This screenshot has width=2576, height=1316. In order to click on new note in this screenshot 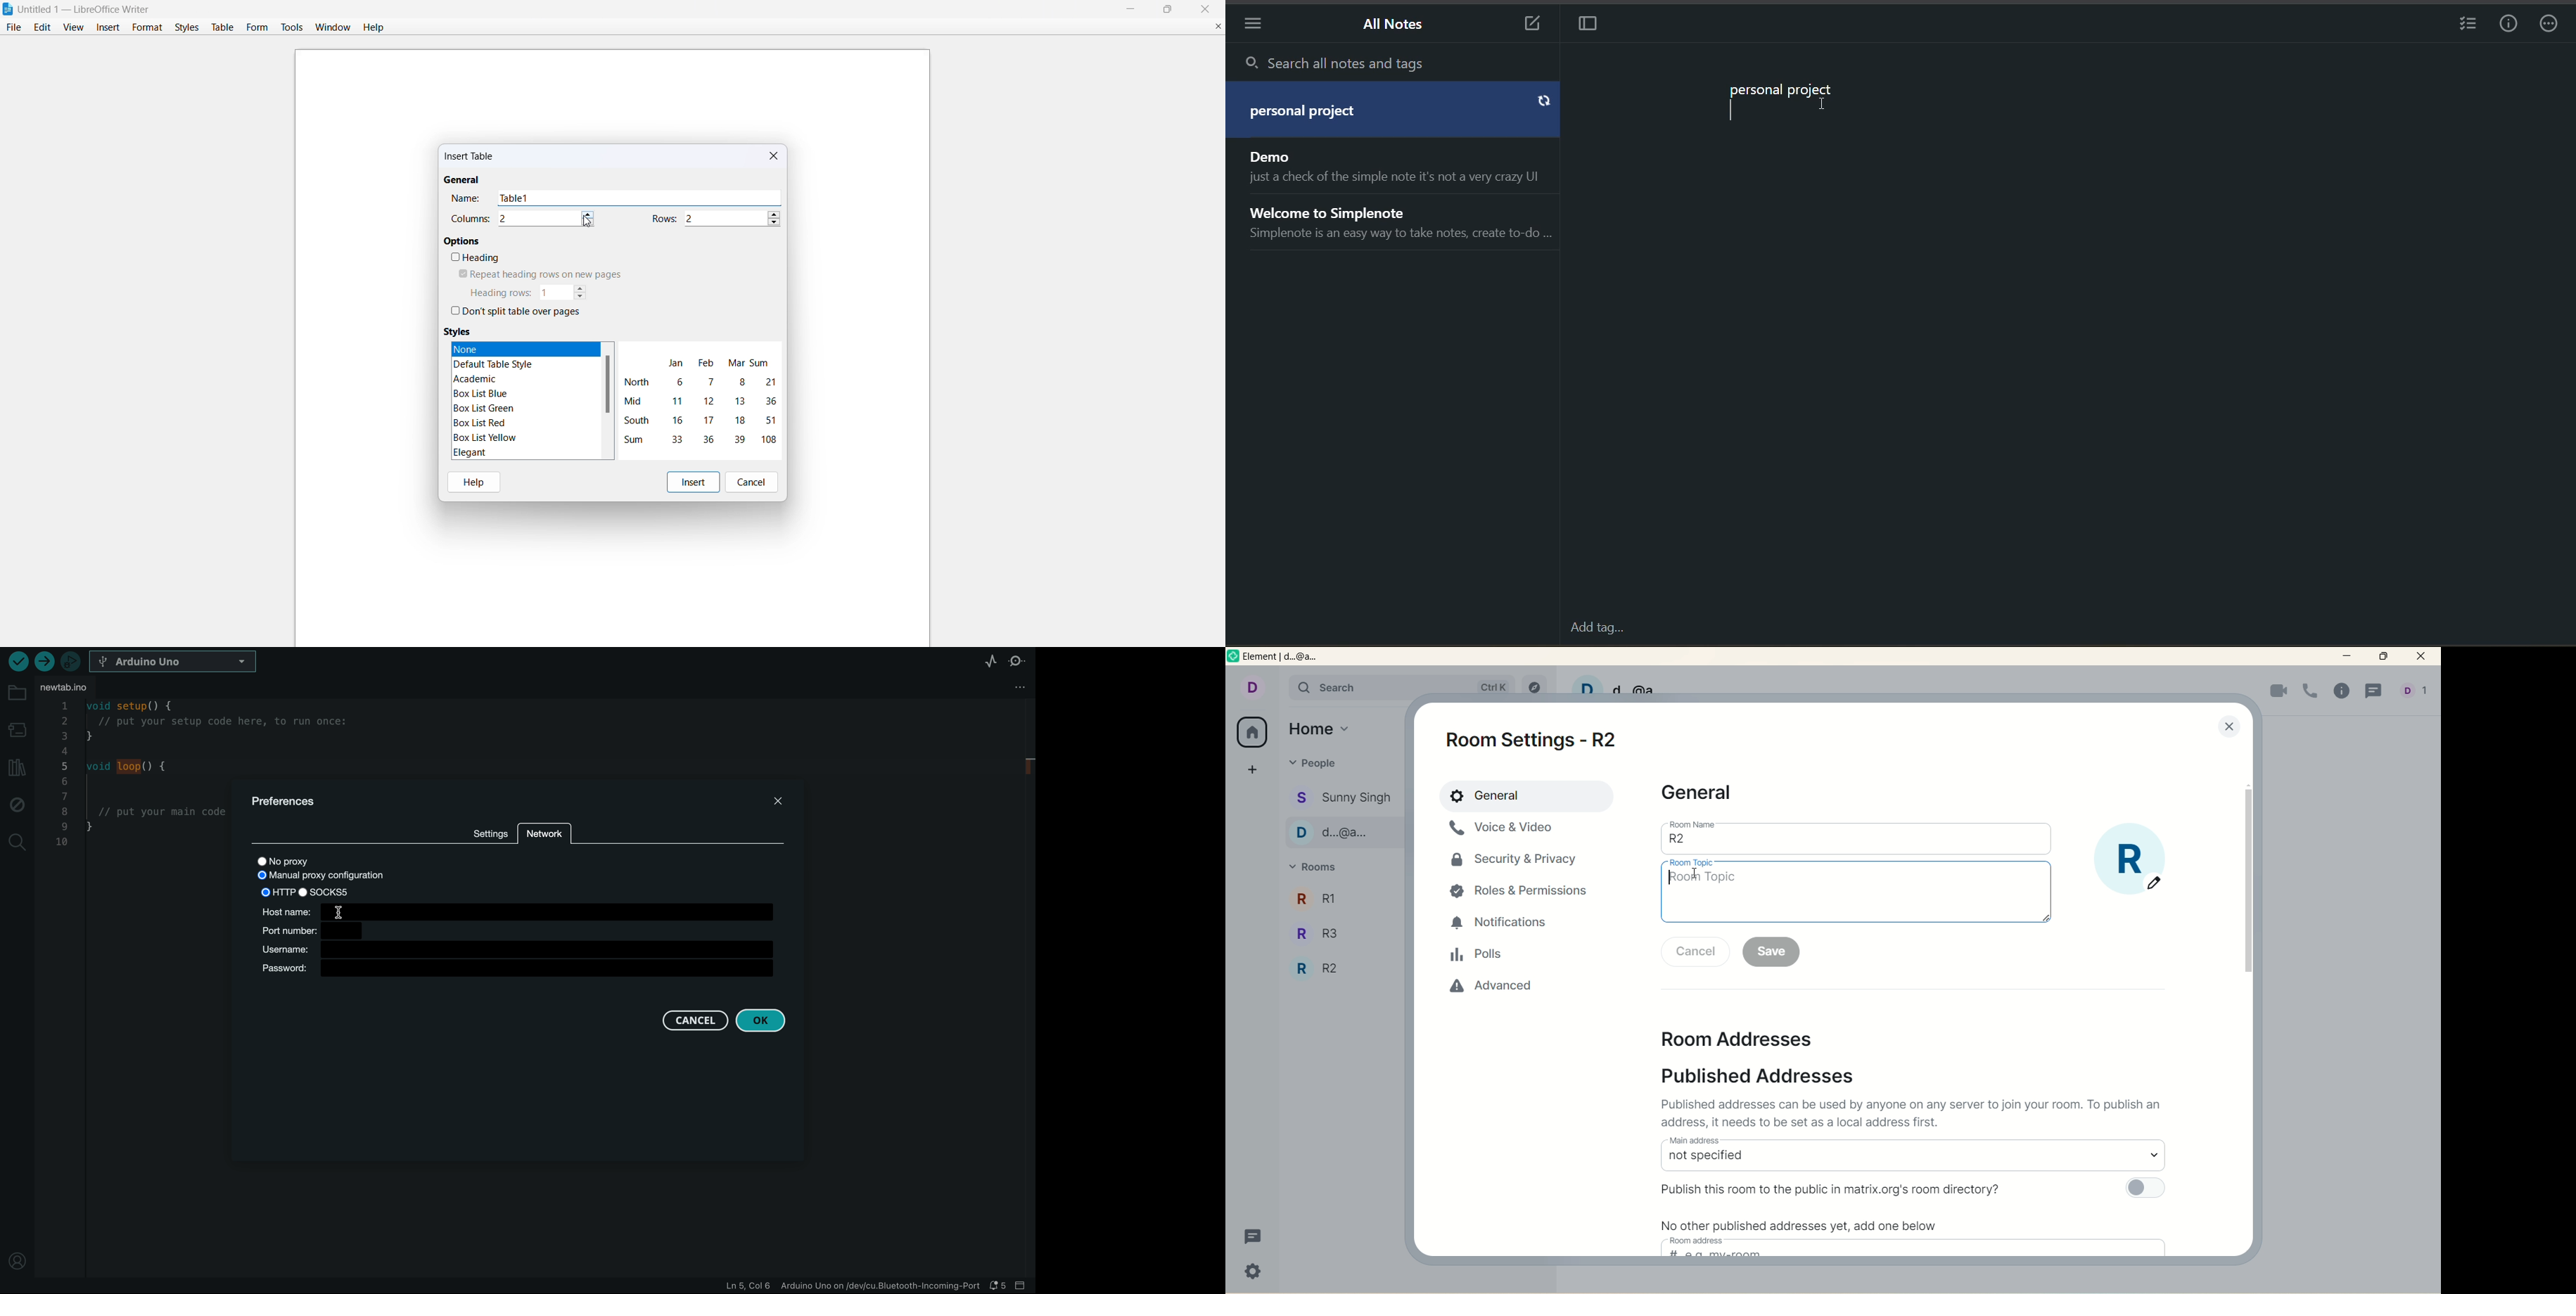, I will do `click(1525, 25)`.